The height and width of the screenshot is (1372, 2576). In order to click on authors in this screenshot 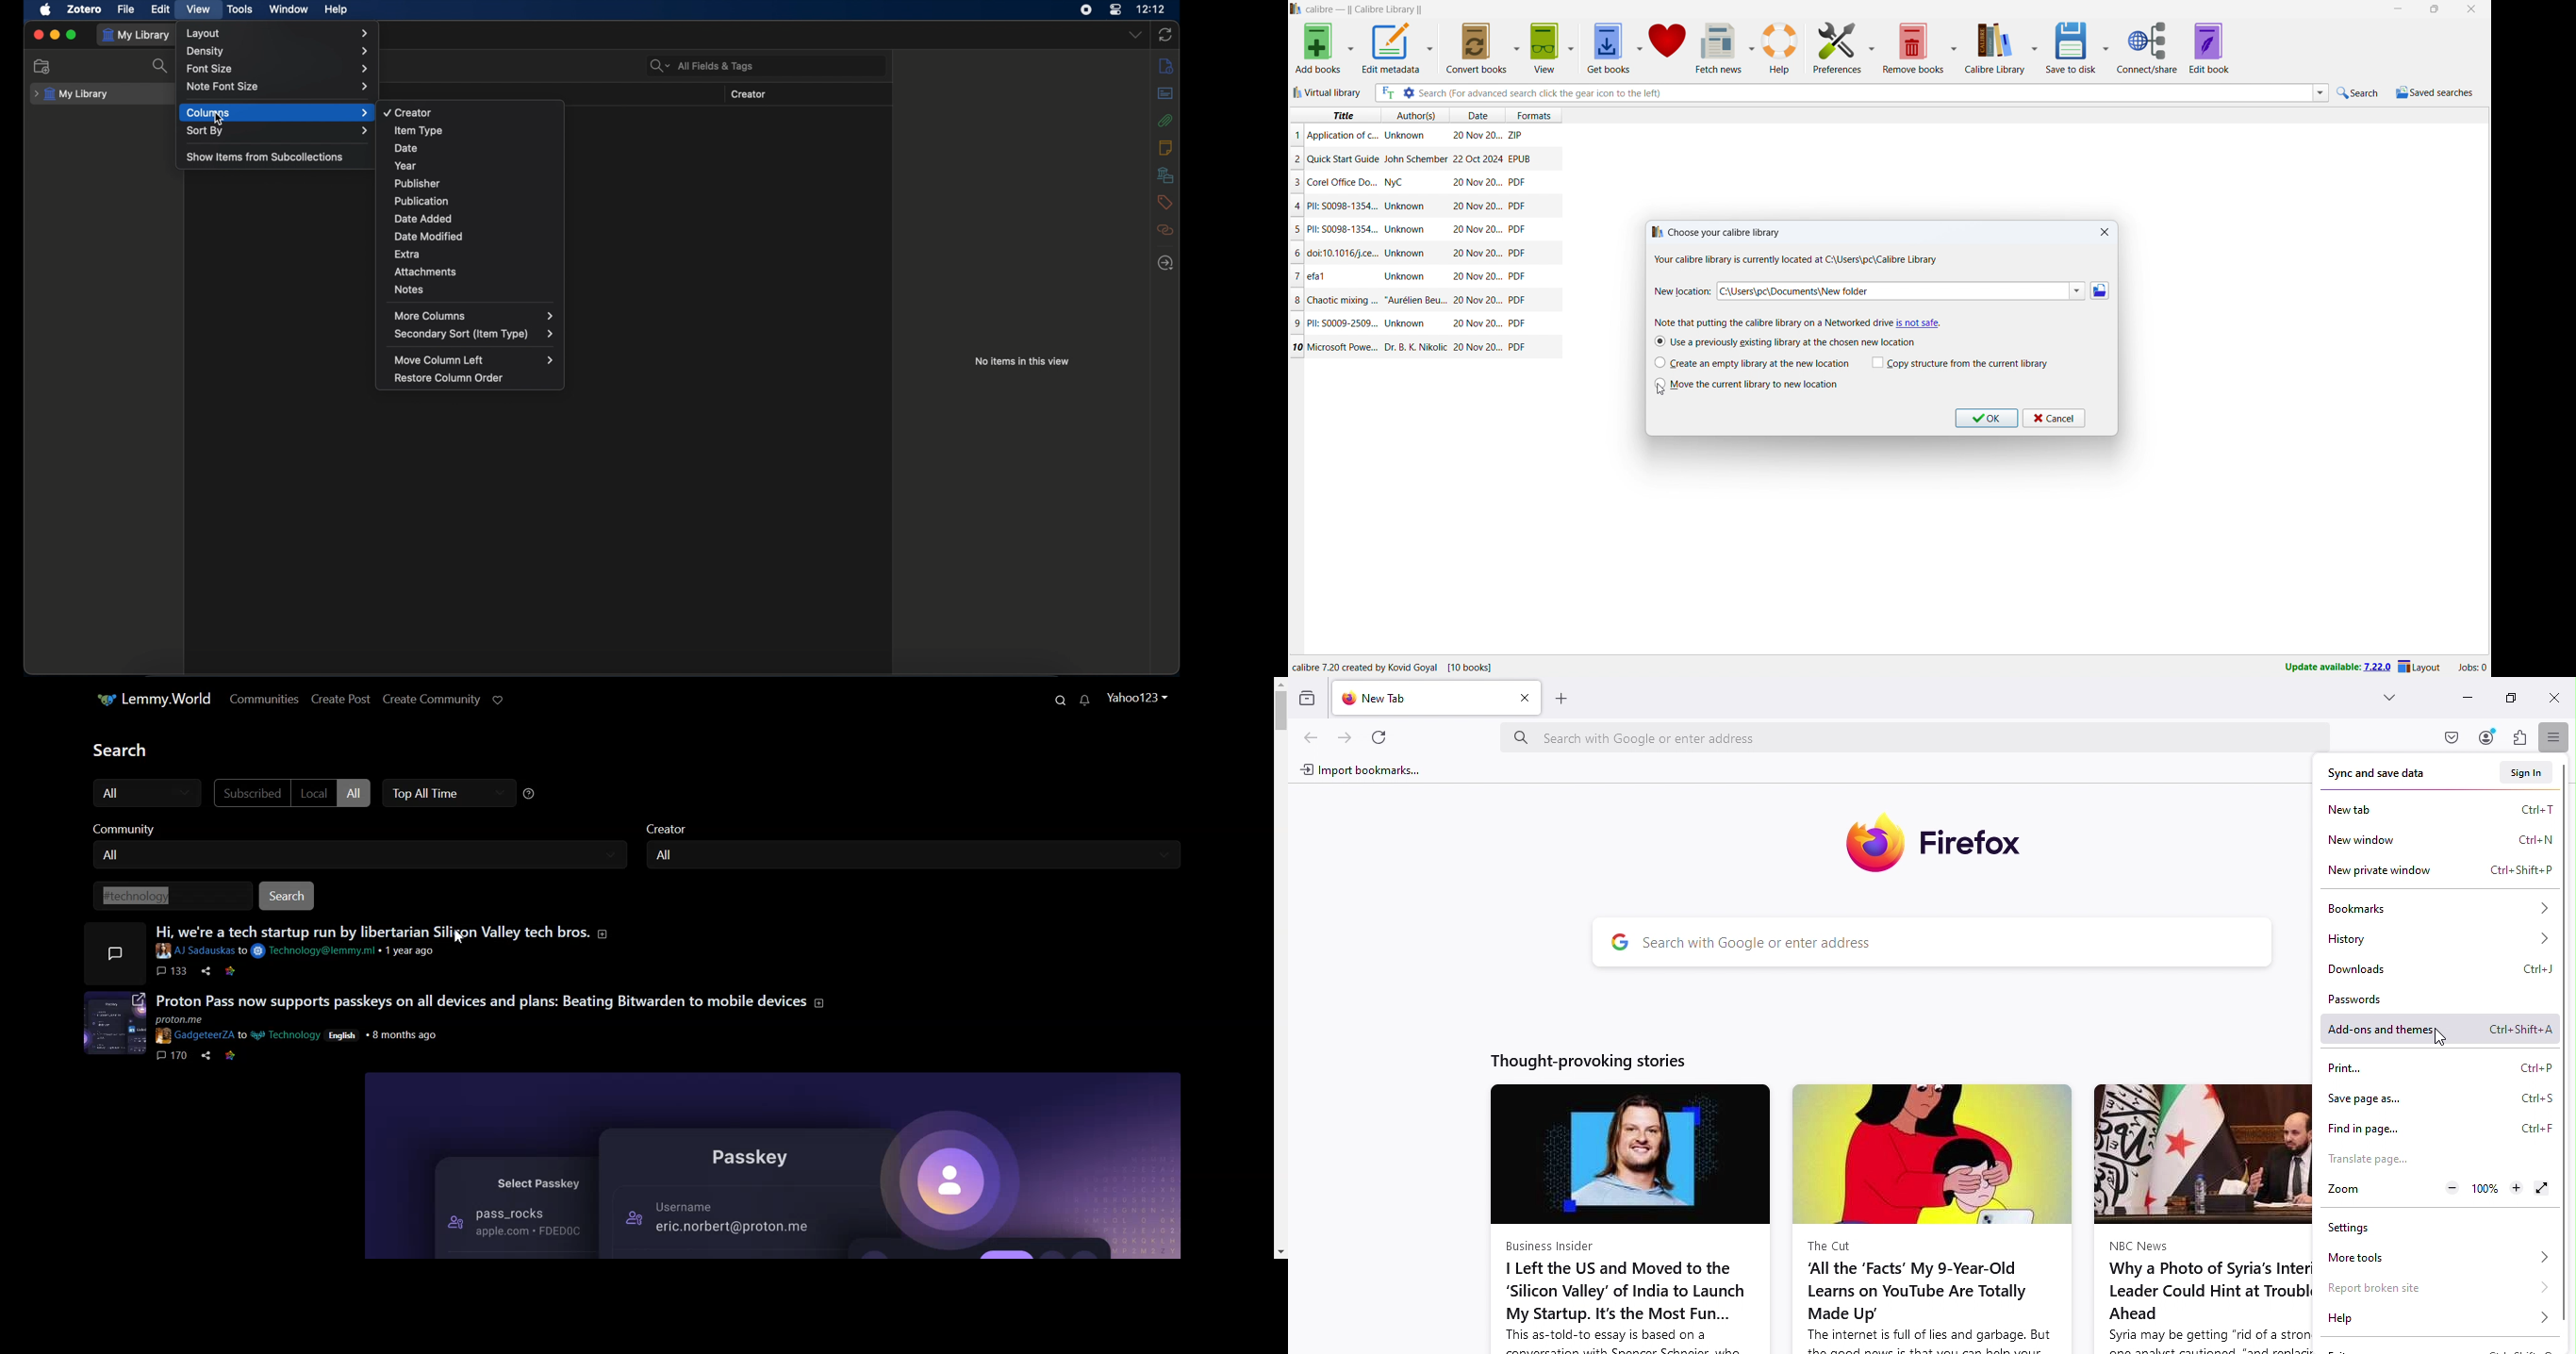, I will do `click(1417, 115)`.